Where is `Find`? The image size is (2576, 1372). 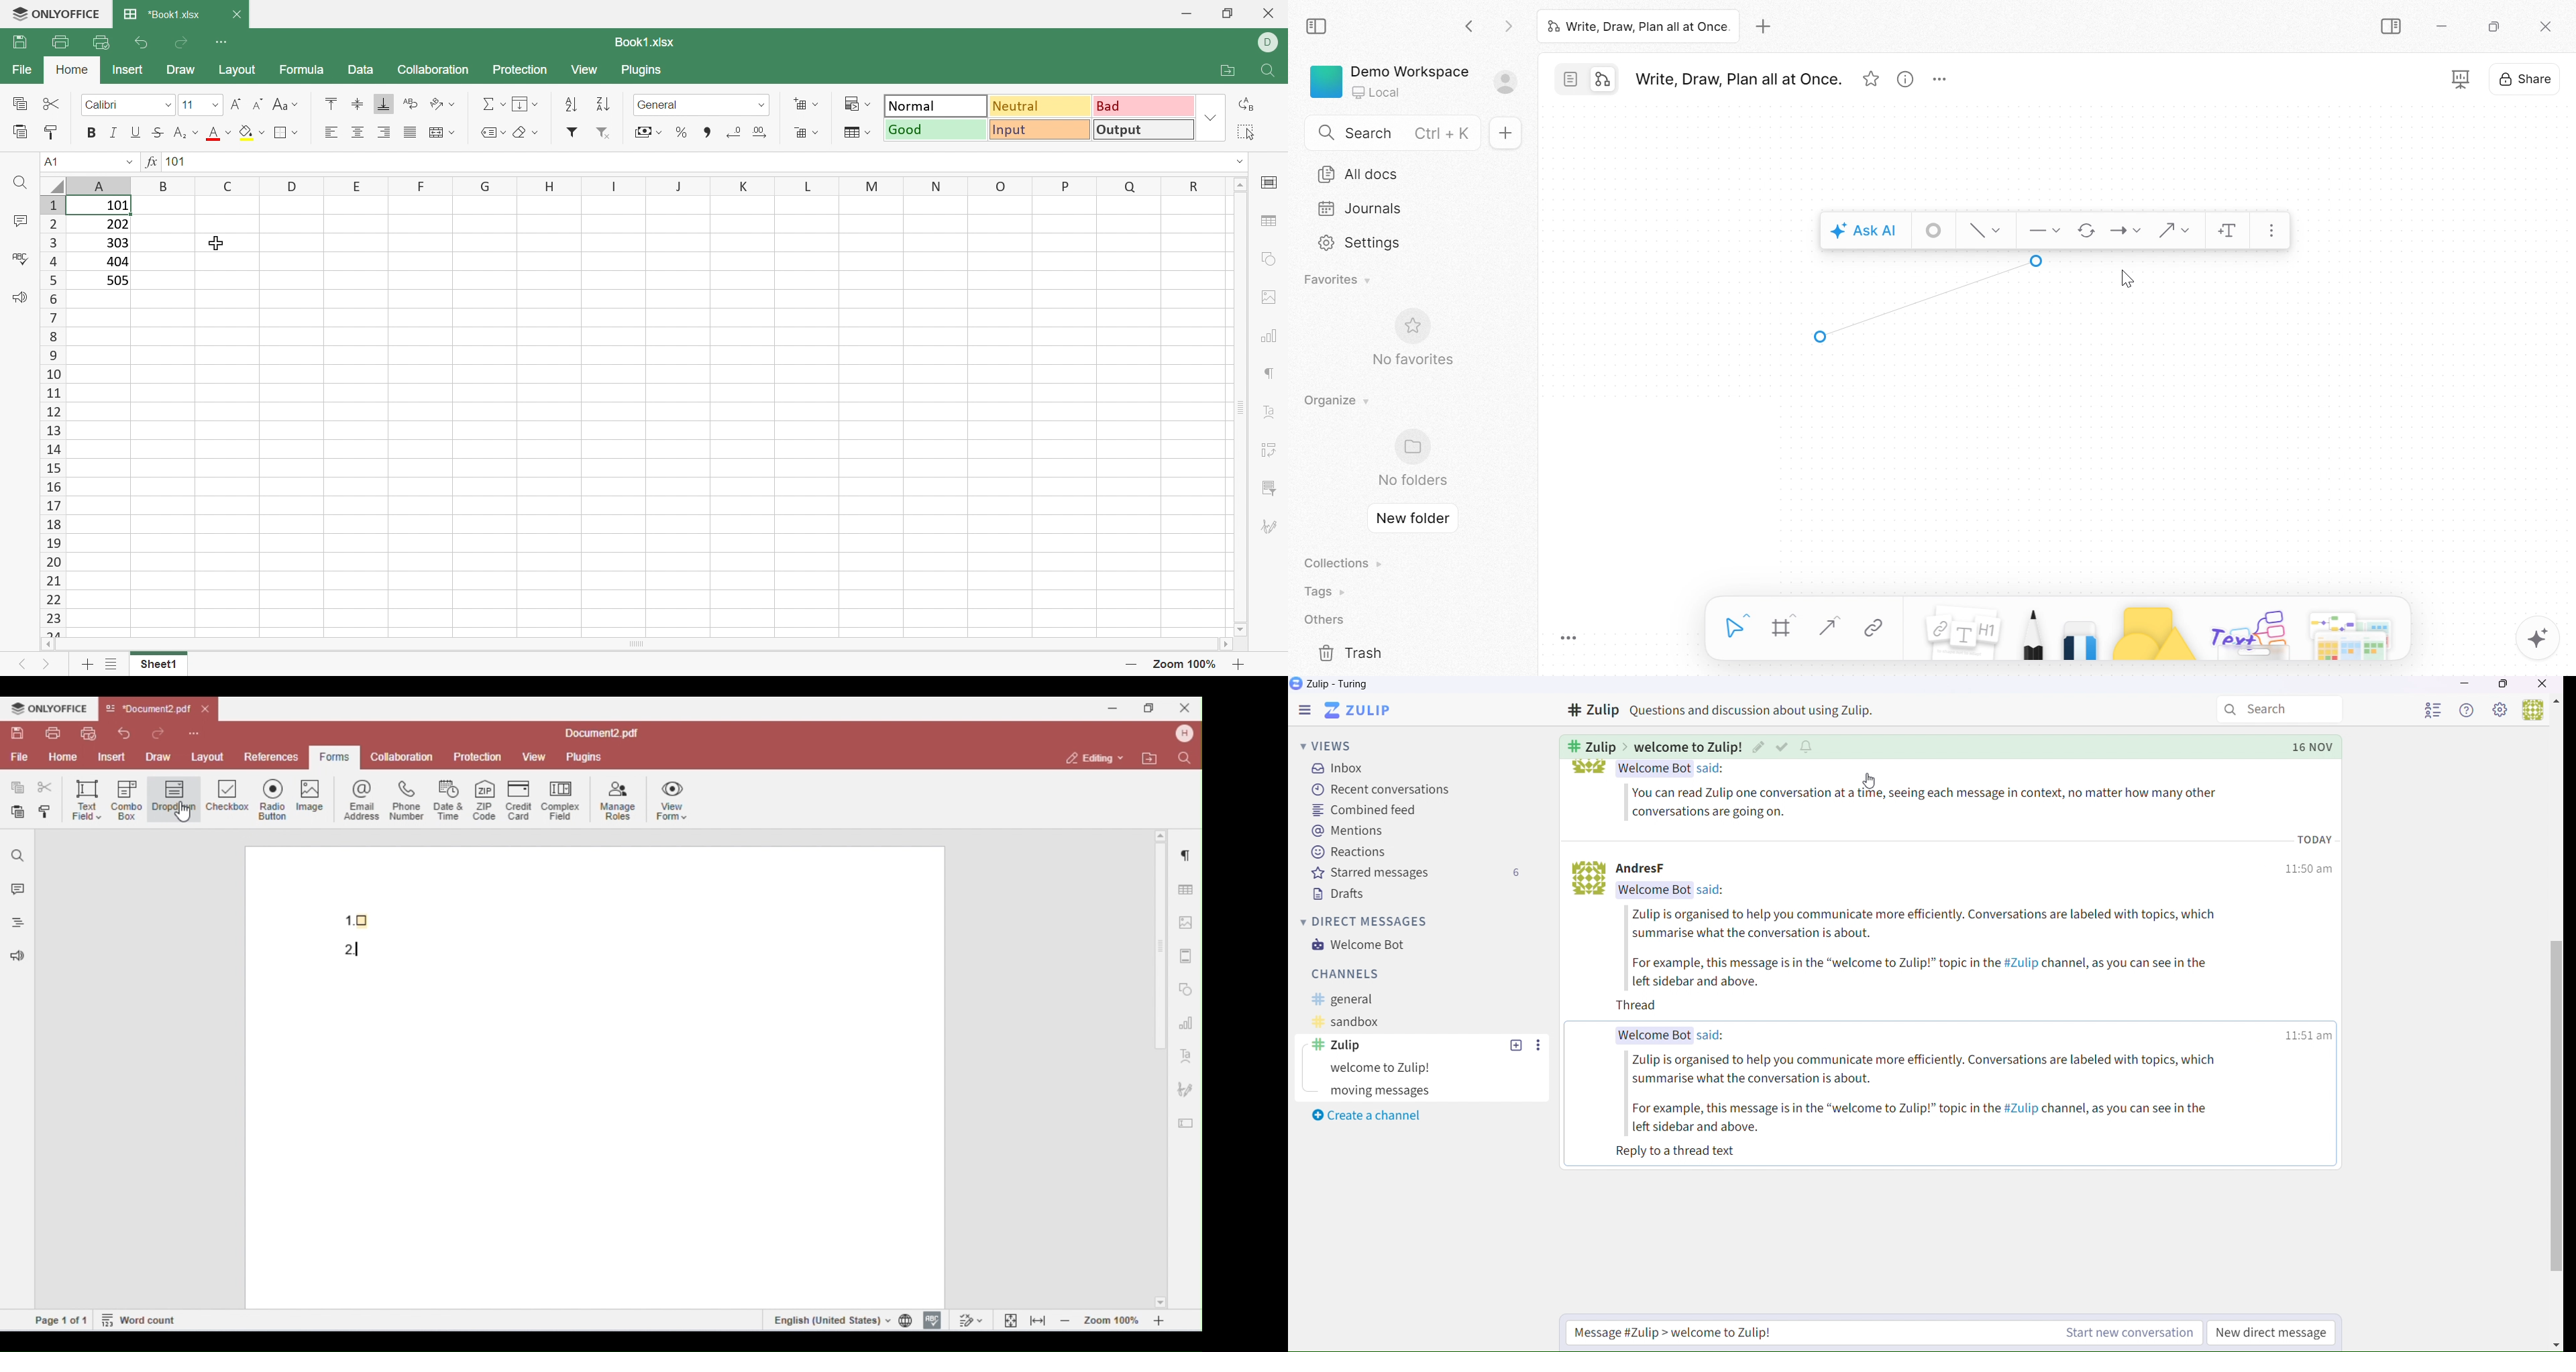 Find is located at coordinates (18, 182).